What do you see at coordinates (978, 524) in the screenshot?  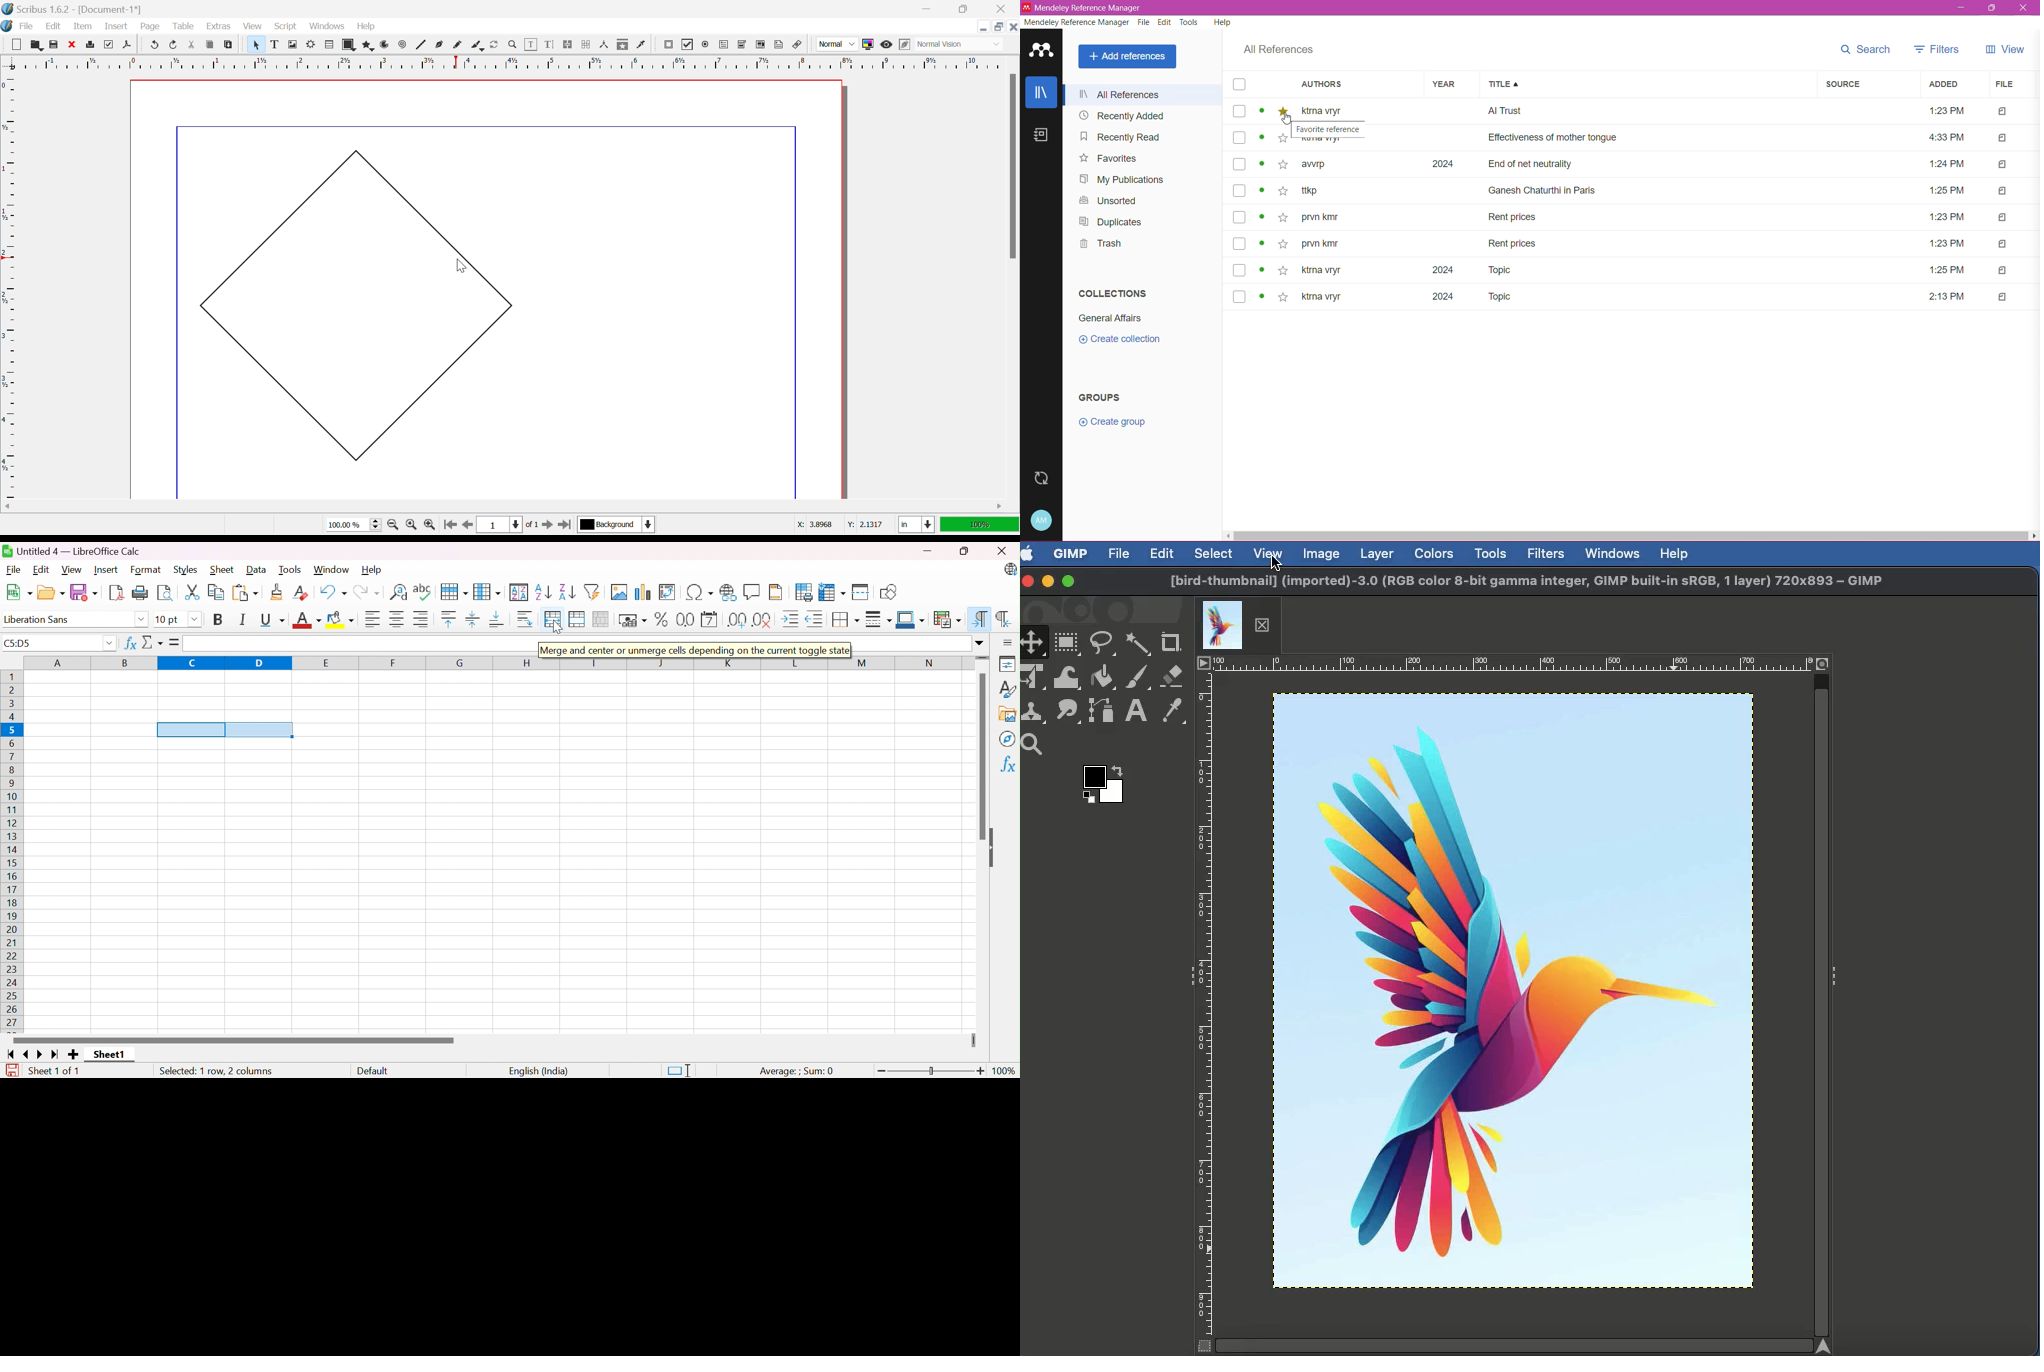 I see `100%` at bounding box center [978, 524].